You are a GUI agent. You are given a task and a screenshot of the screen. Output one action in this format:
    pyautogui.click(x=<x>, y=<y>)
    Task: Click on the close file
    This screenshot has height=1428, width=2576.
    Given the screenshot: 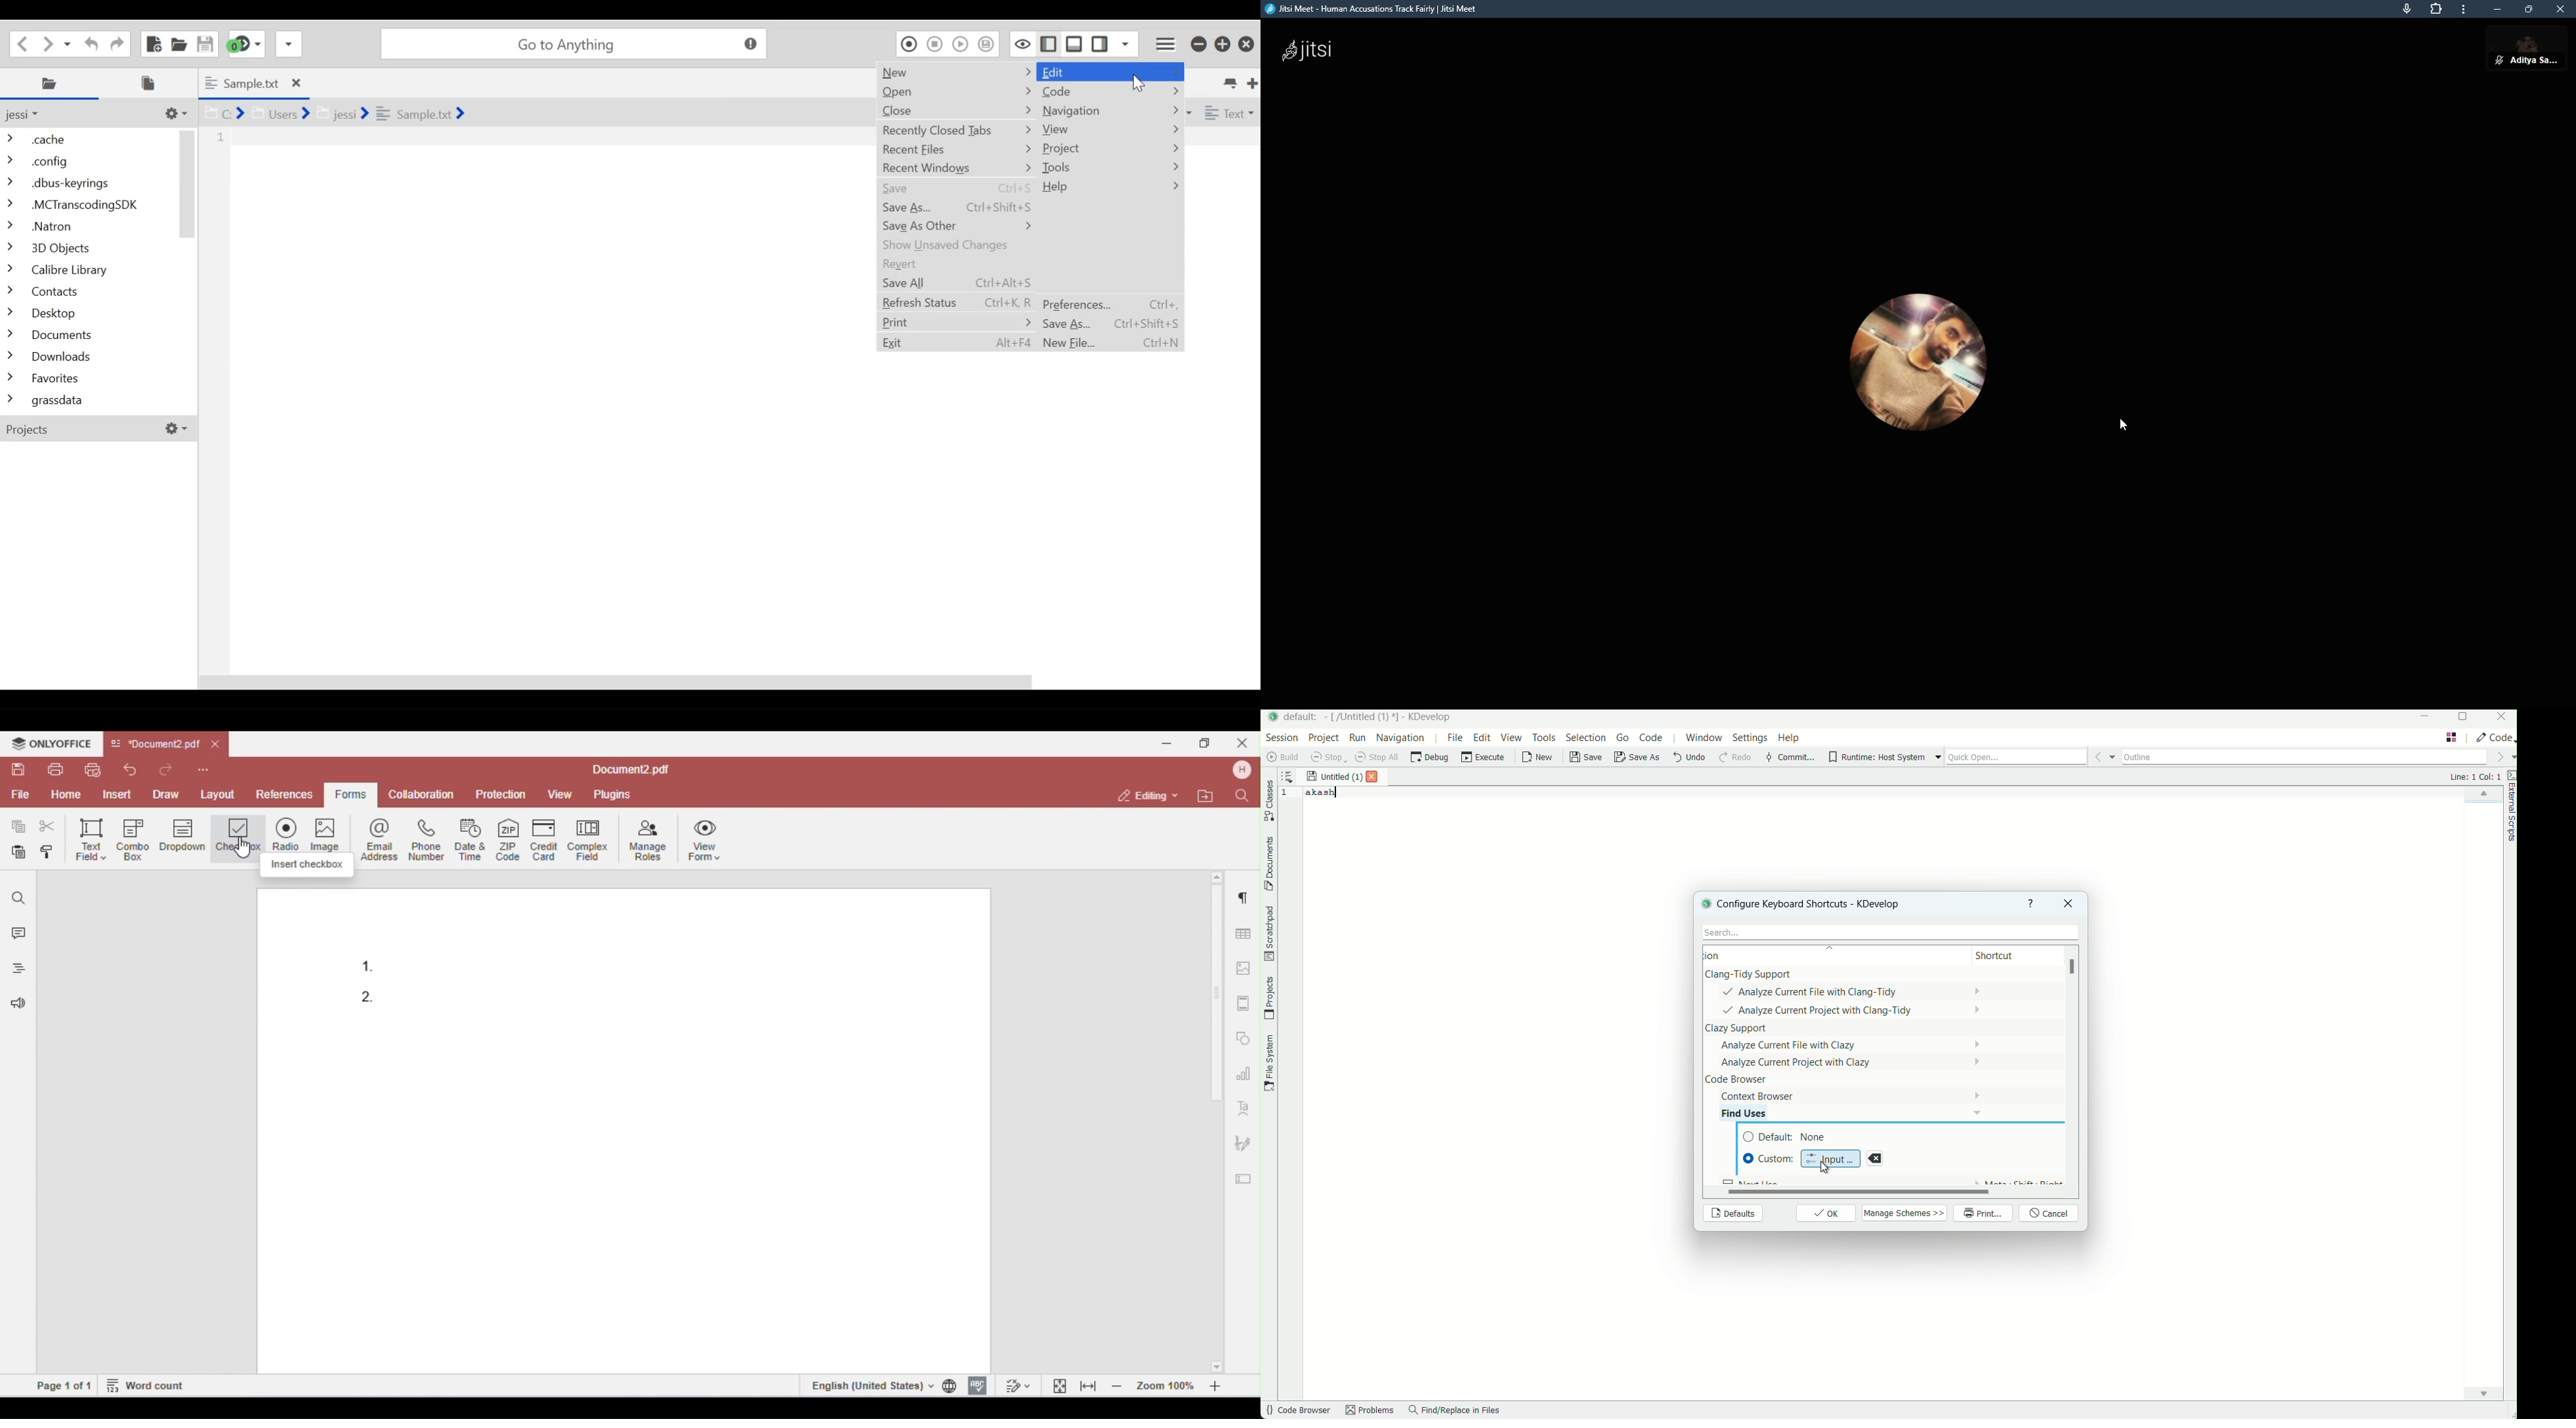 What is the action you would take?
    pyautogui.click(x=1375, y=777)
    